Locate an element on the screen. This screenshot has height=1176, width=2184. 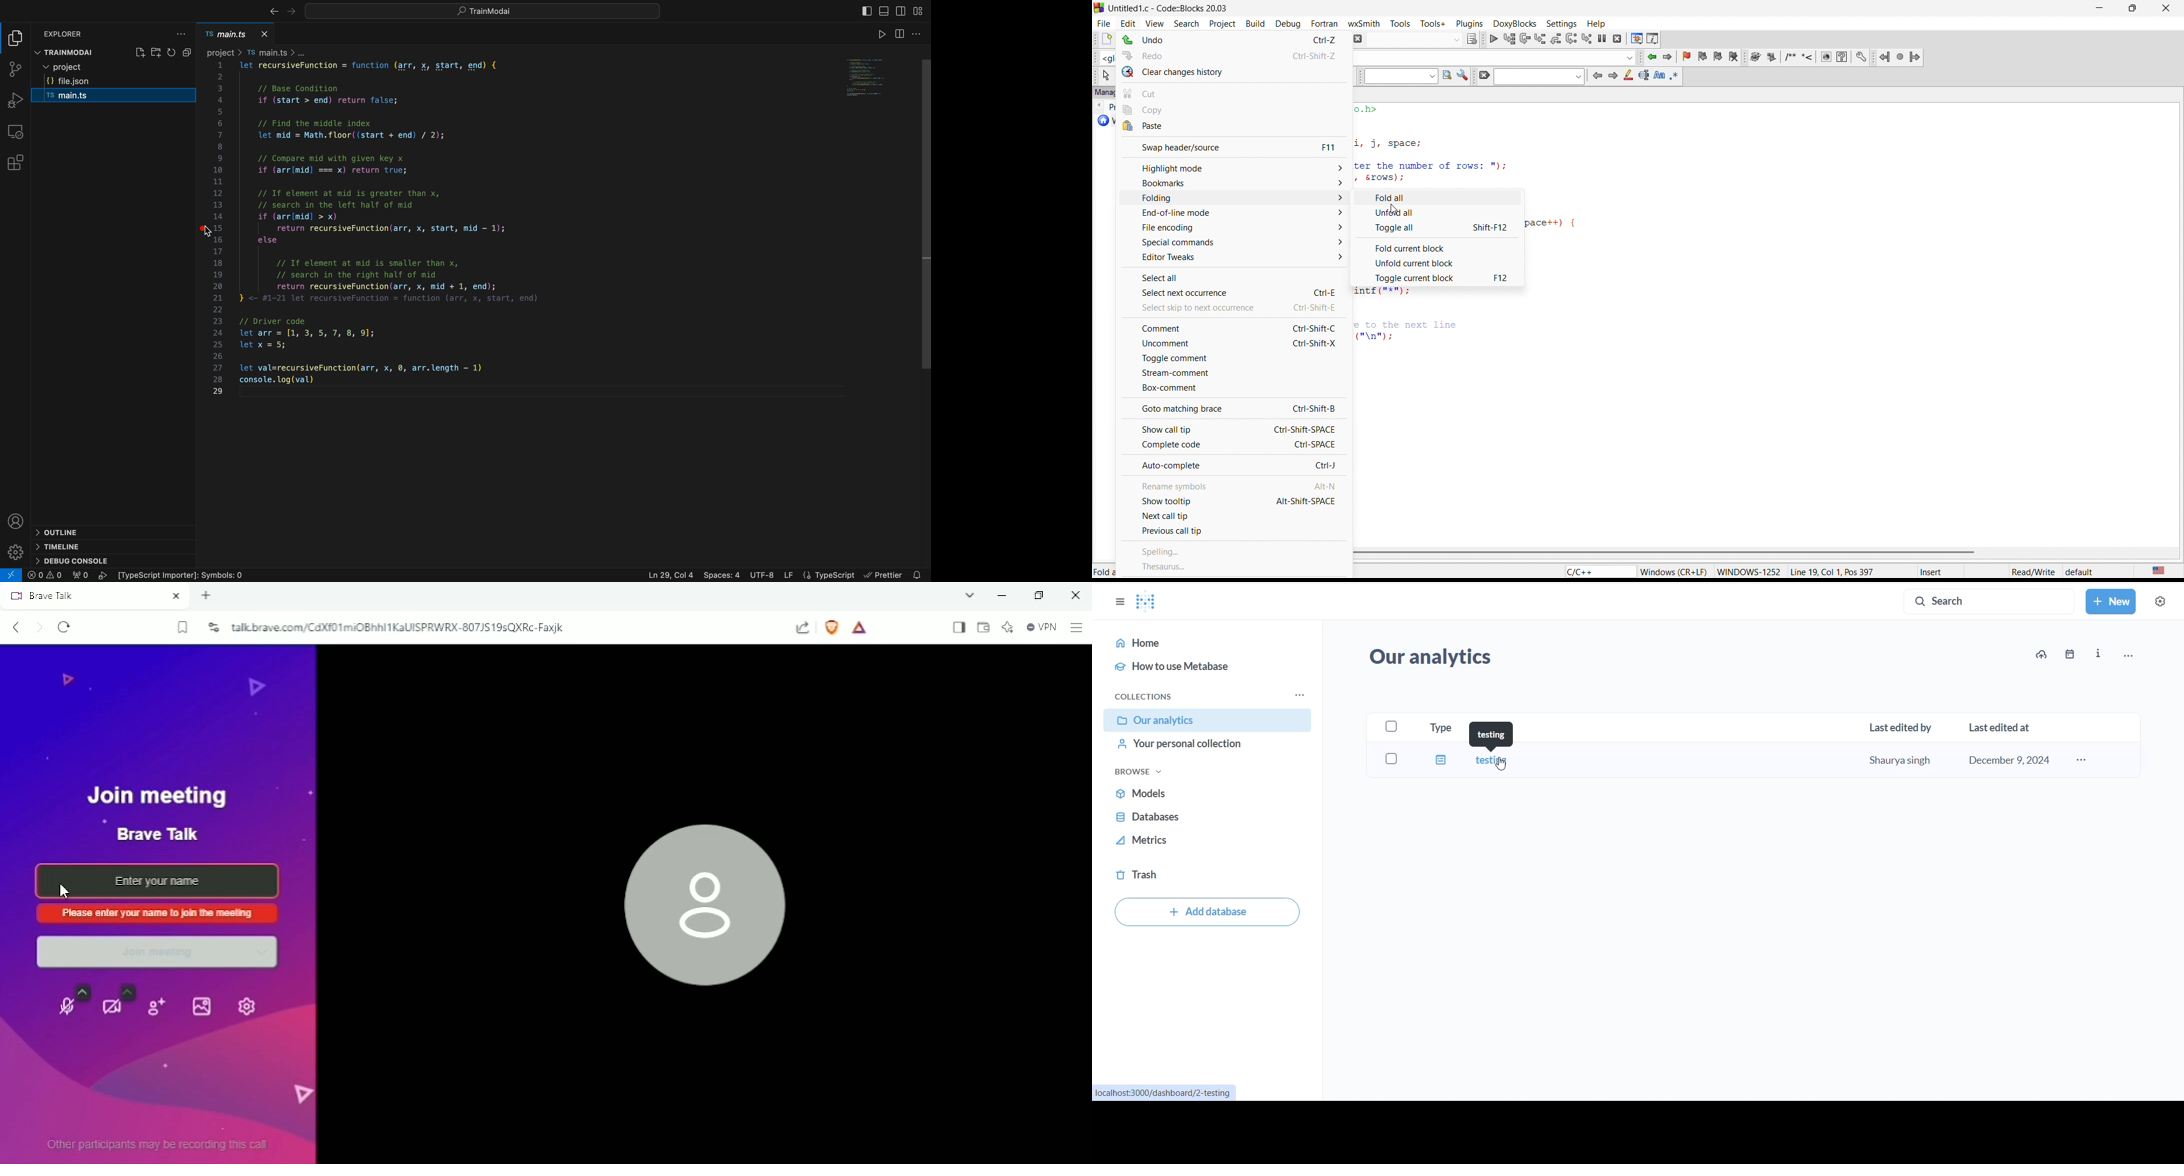
step into is located at coordinates (1540, 39).